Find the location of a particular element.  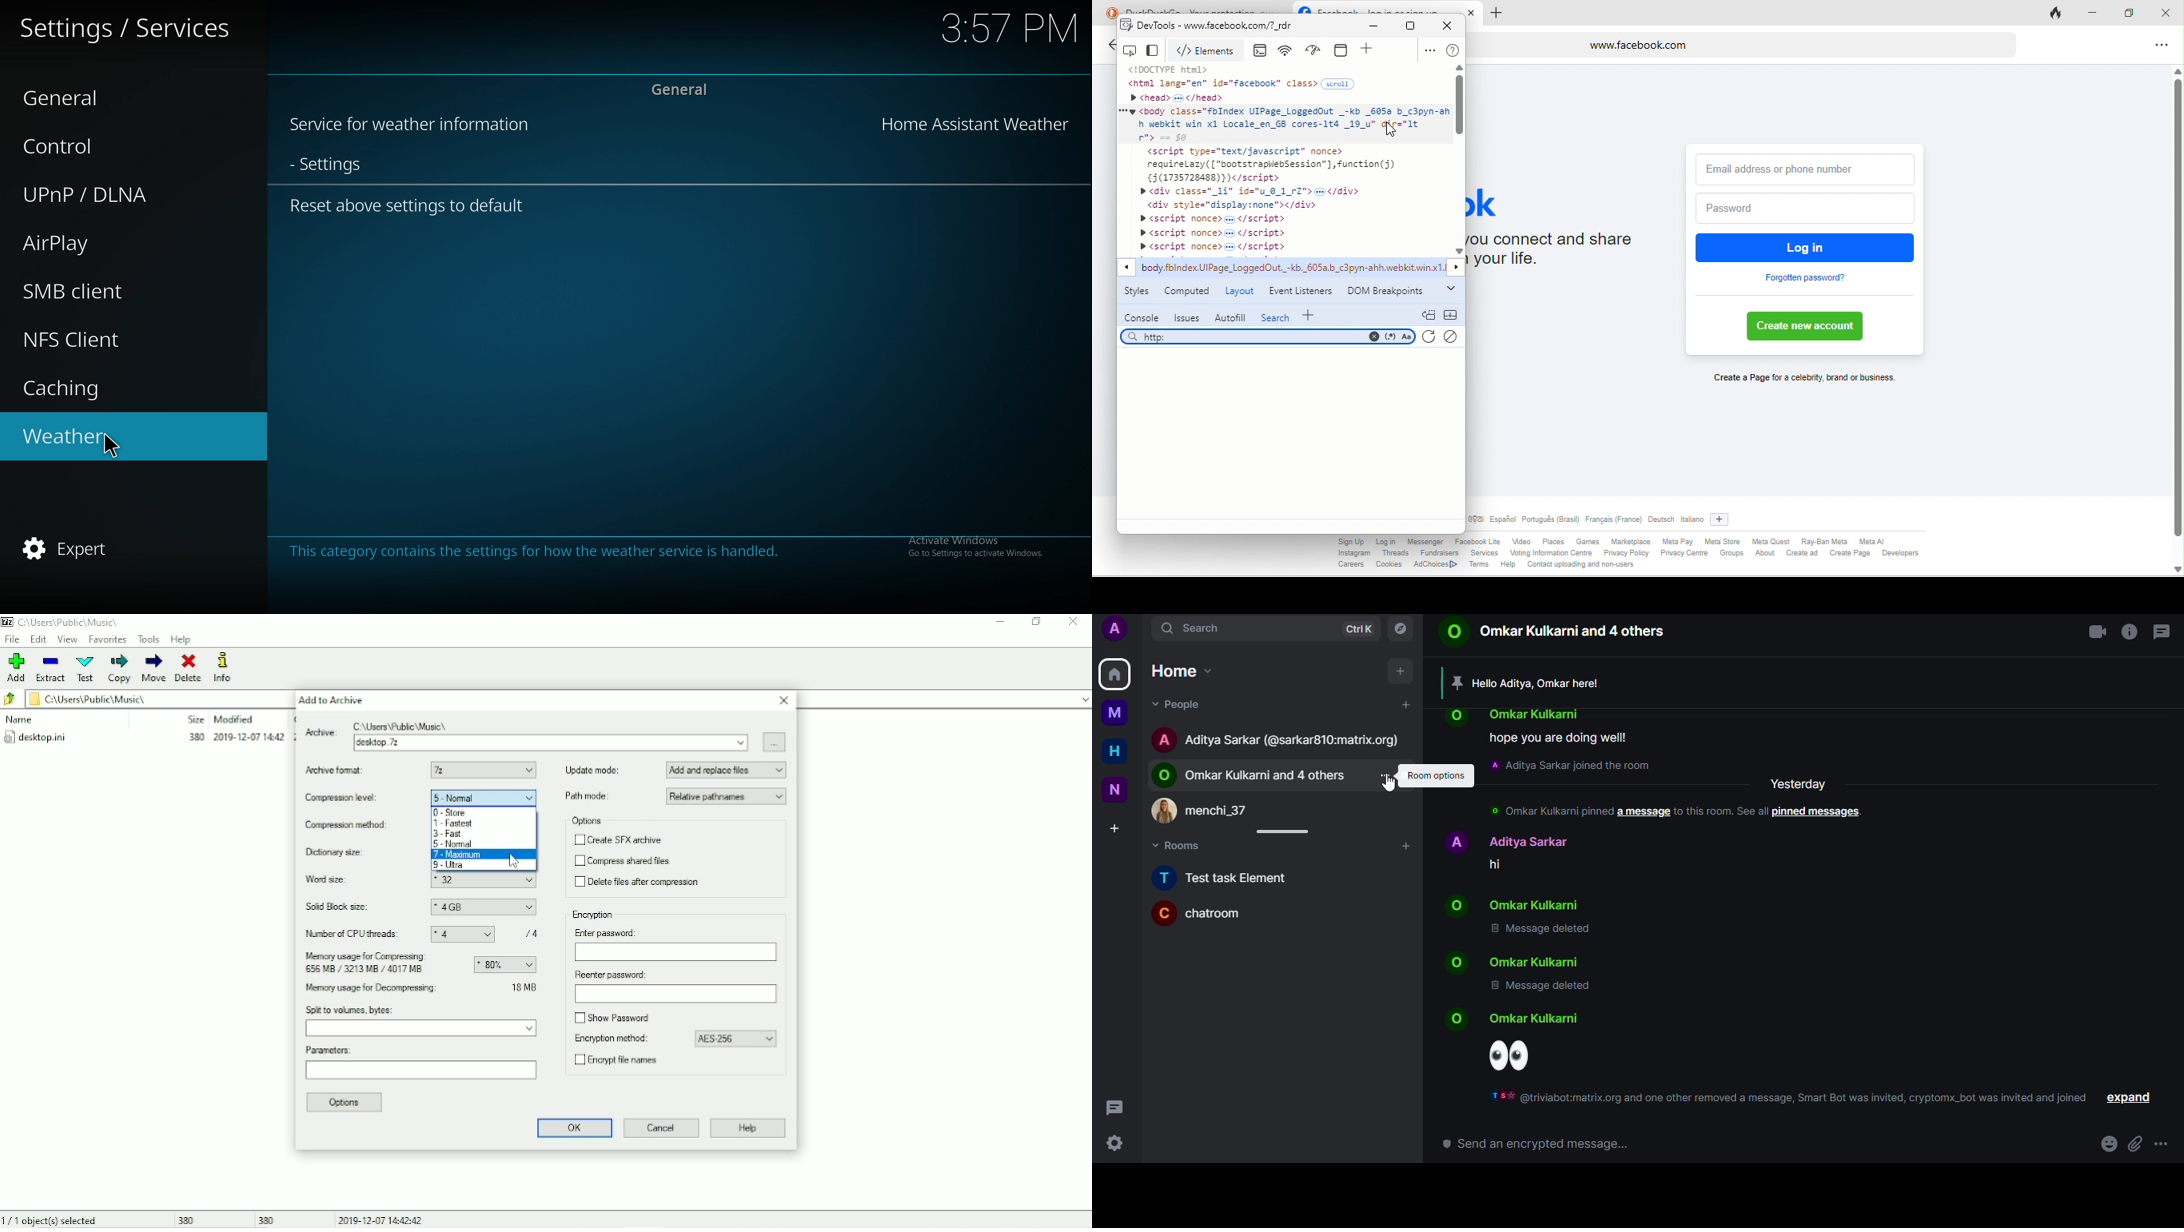

refresh is located at coordinates (1429, 339).